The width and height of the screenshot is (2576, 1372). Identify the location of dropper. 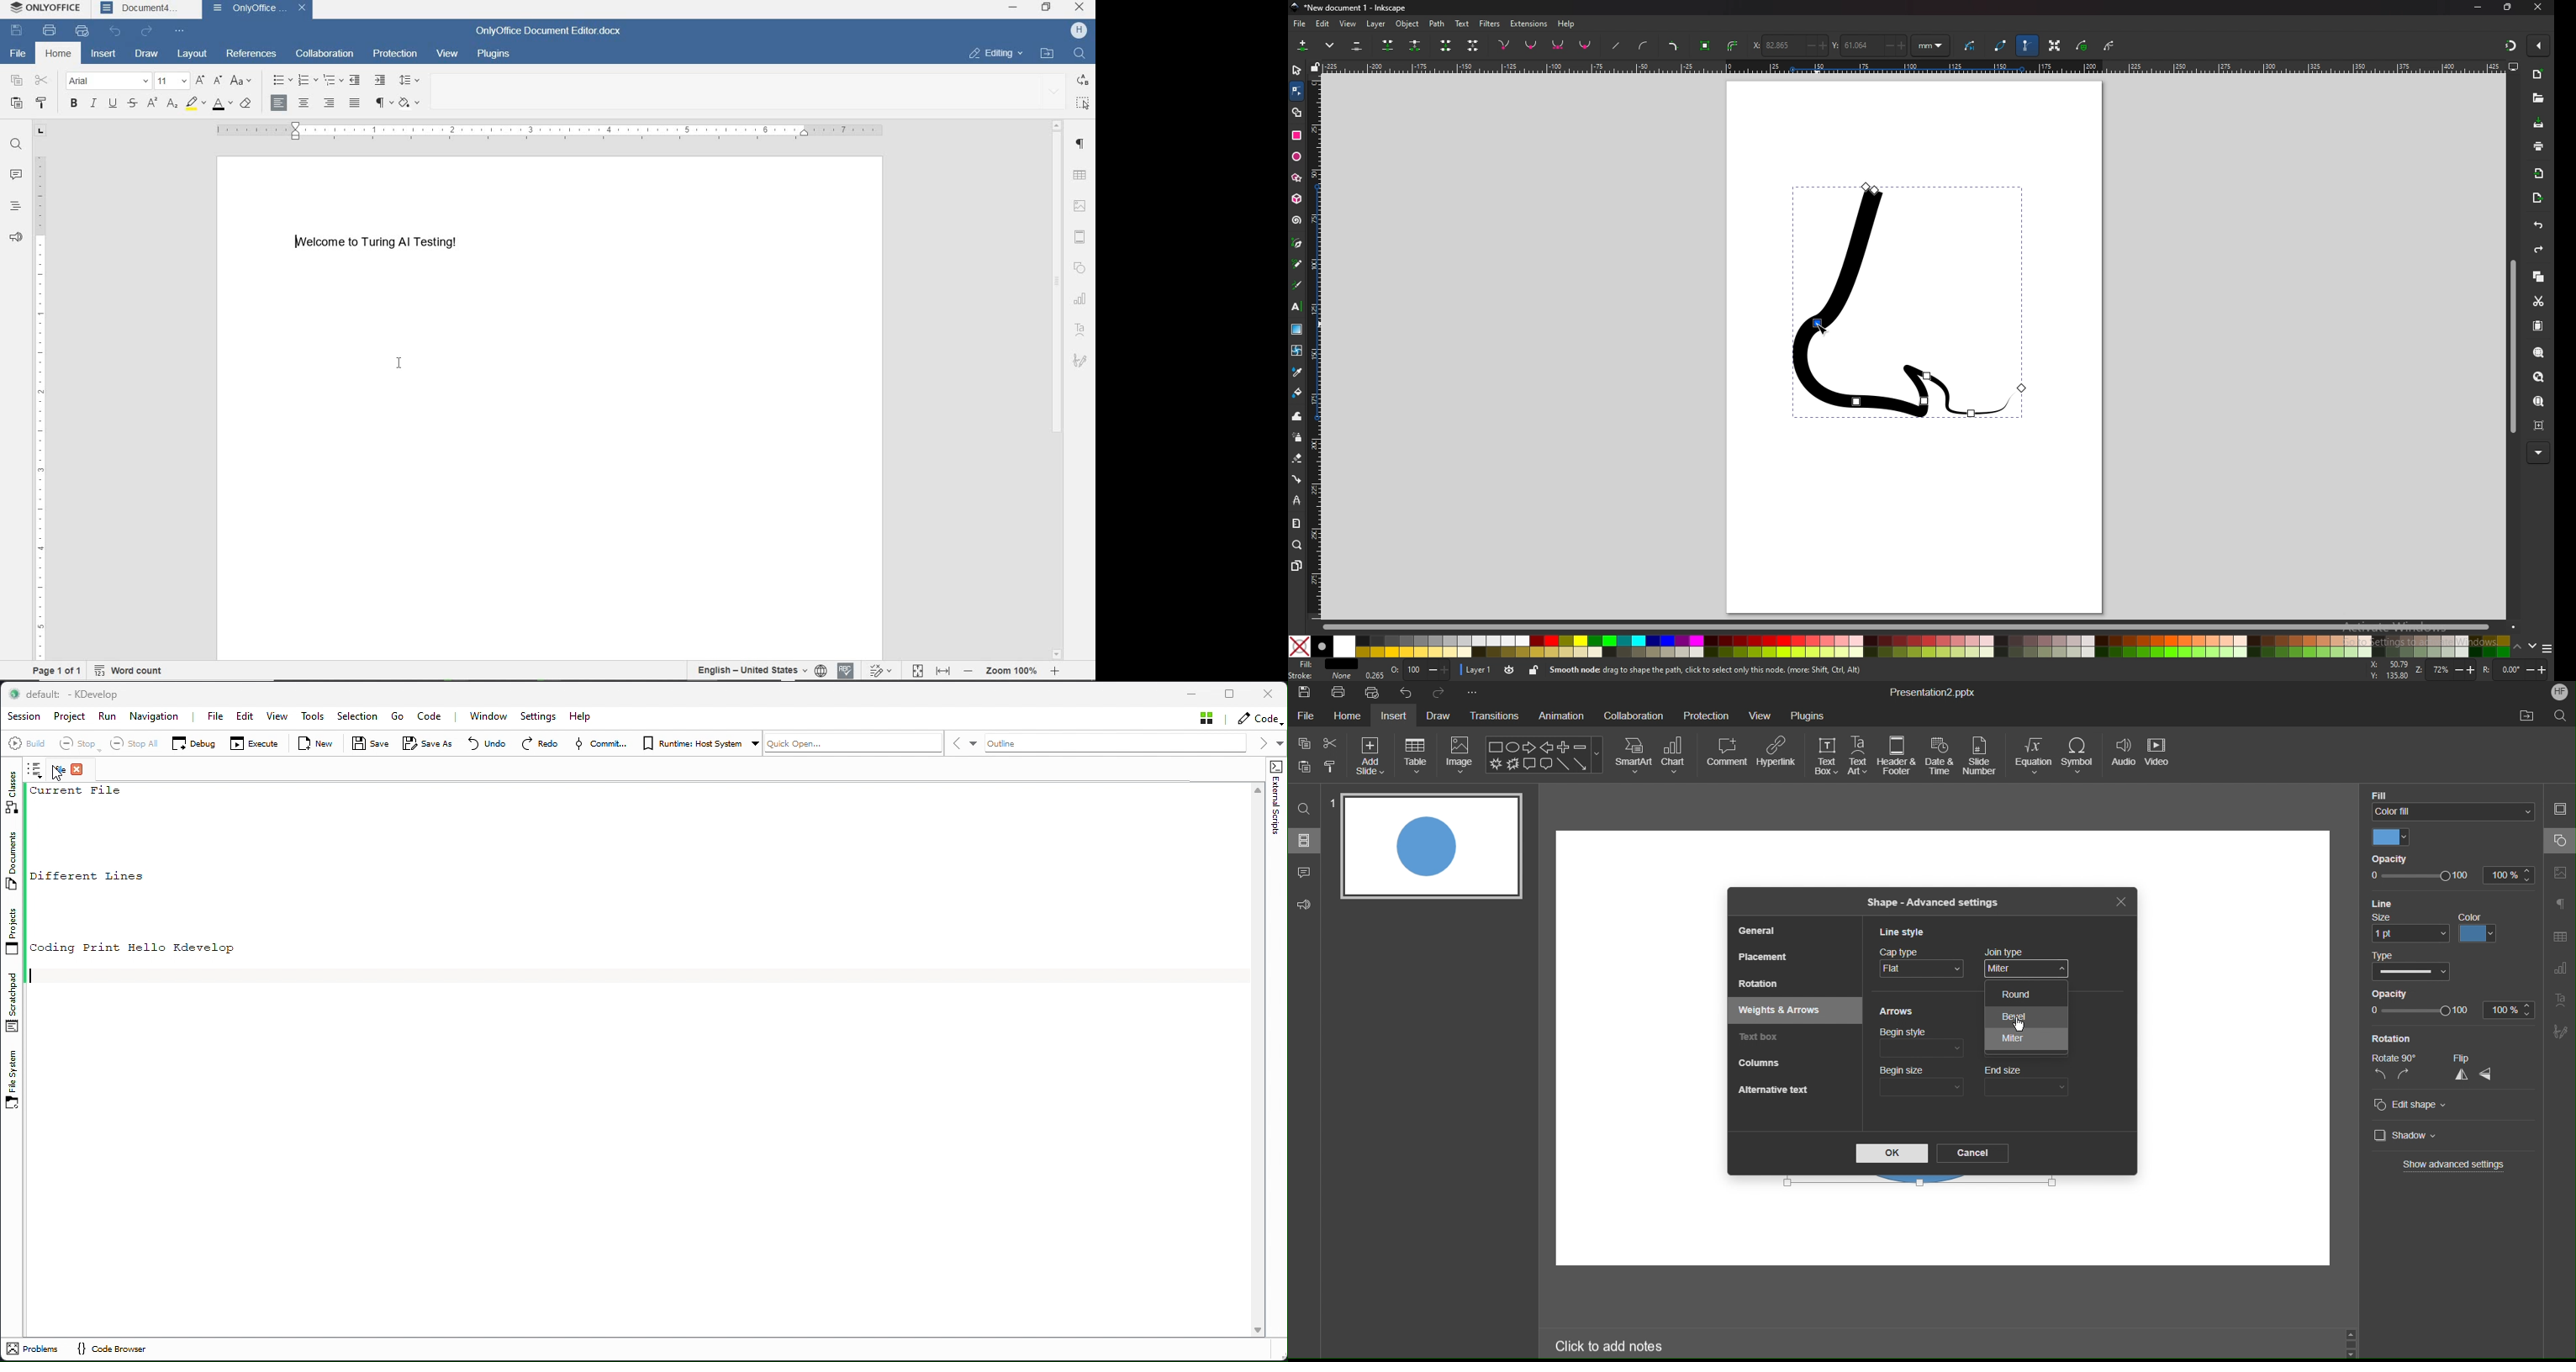
(1297, 372).